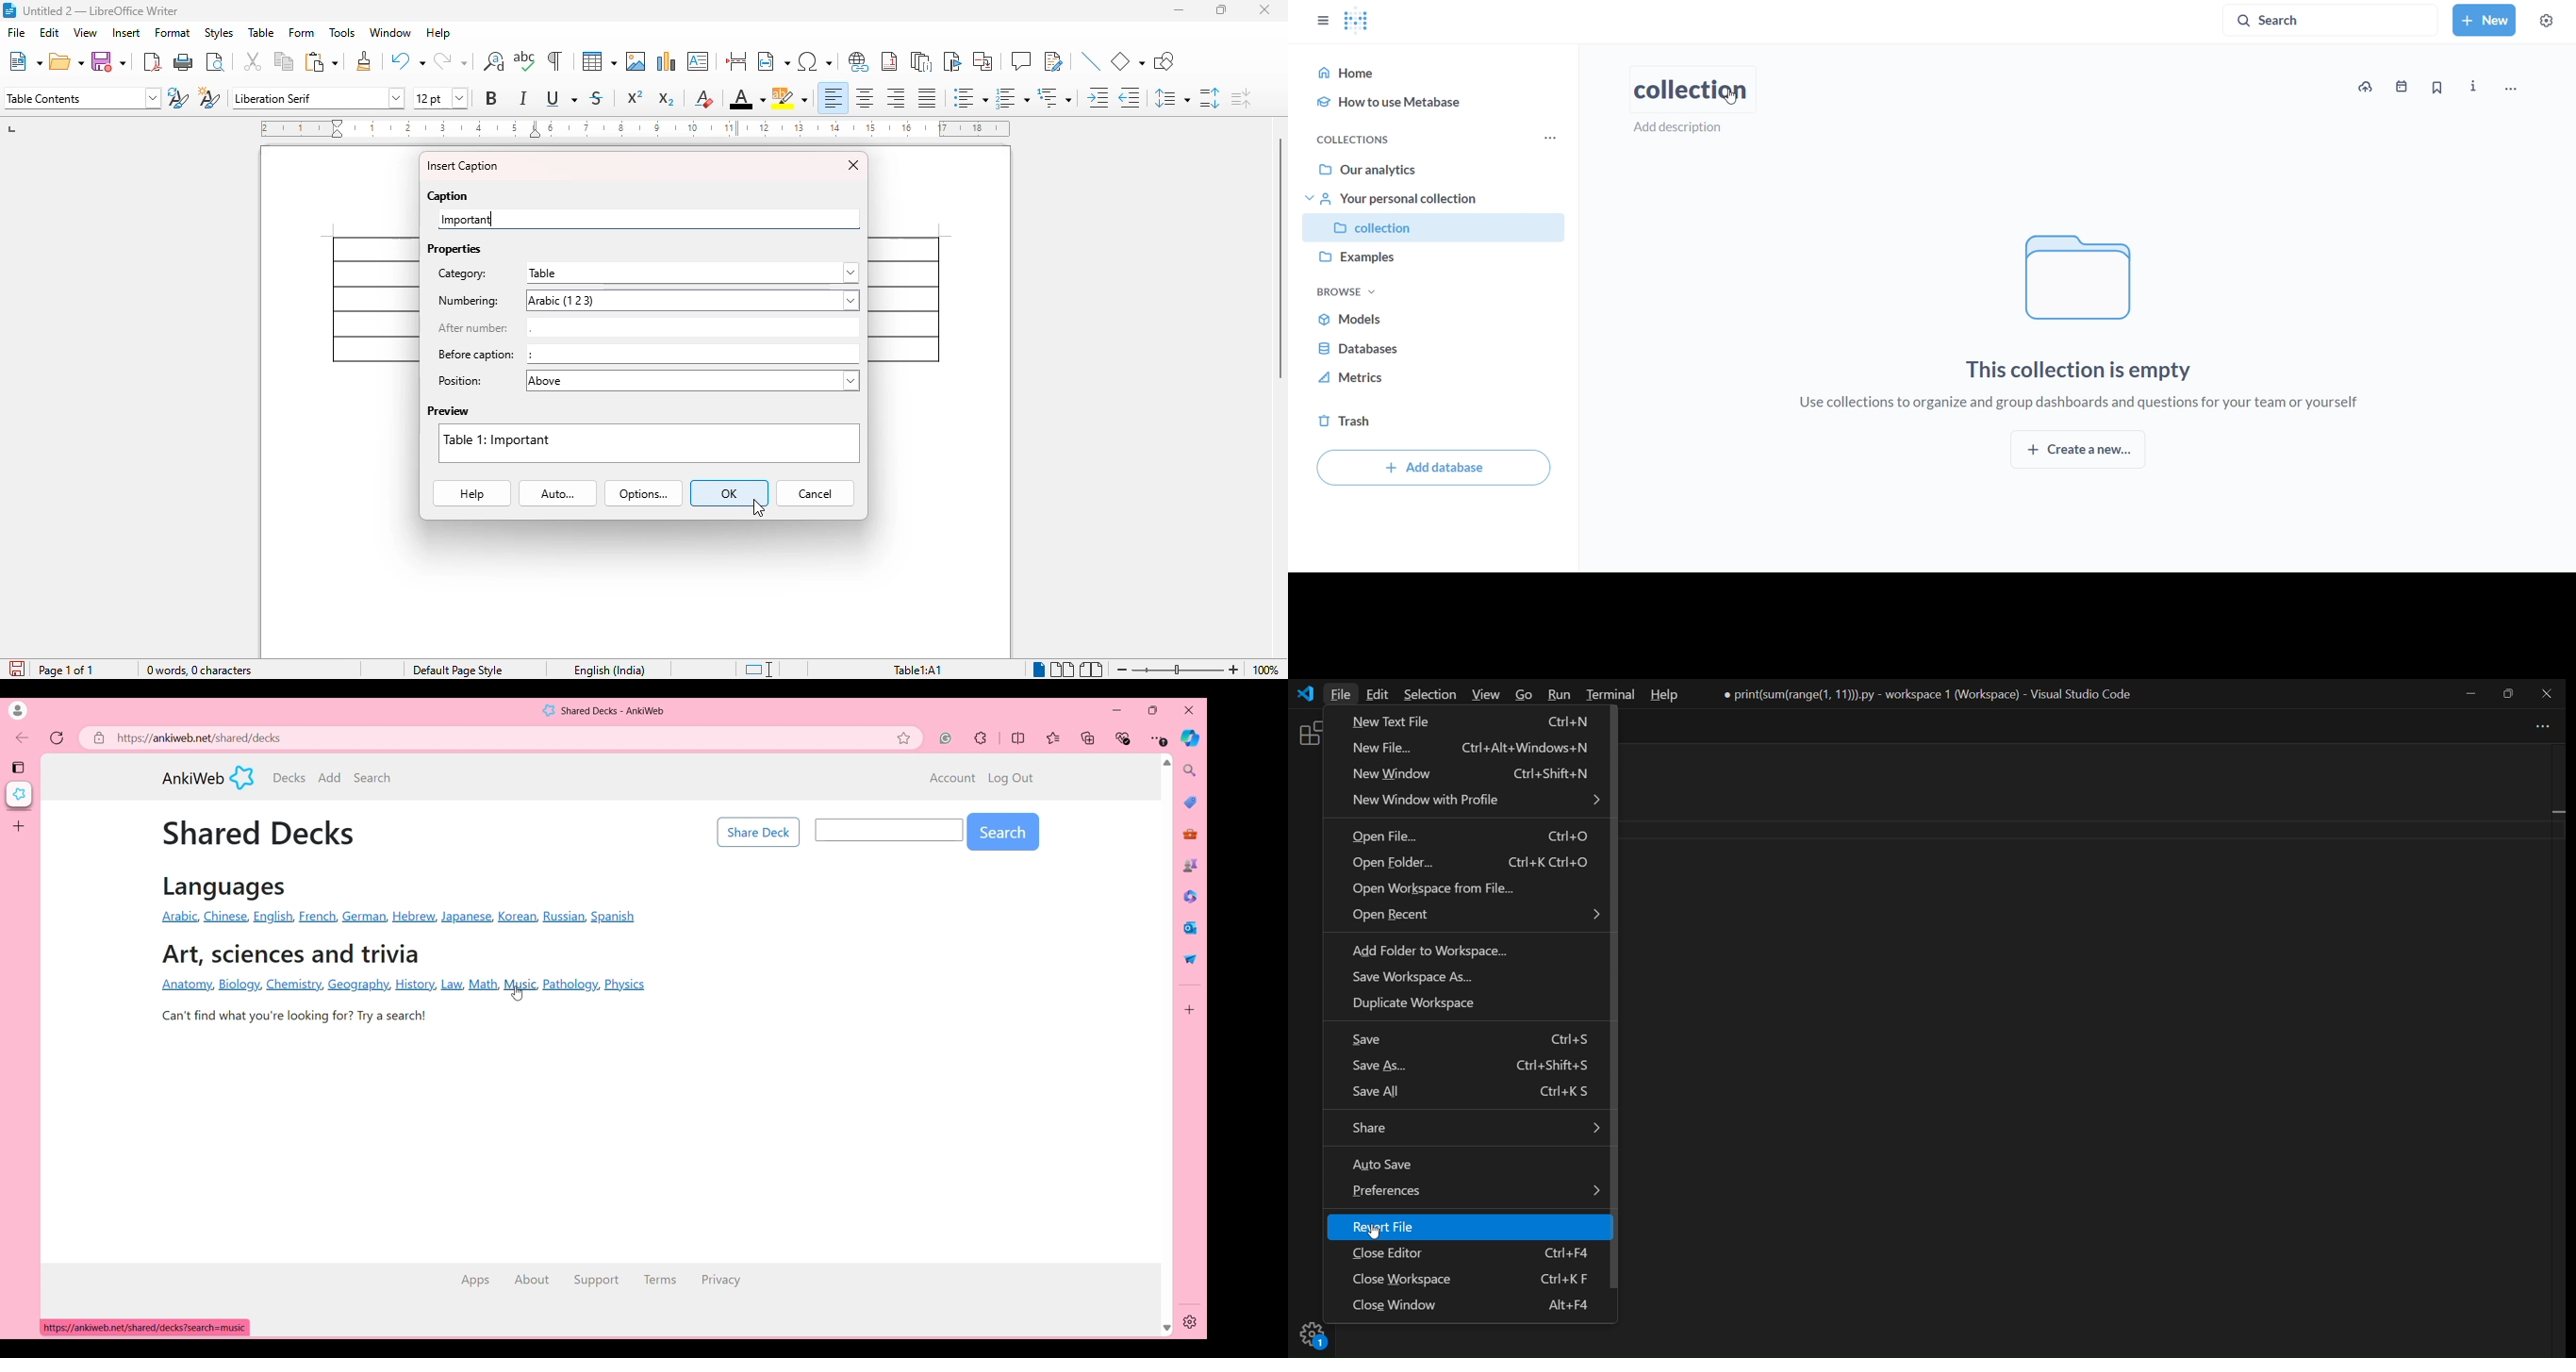 This screenshot has height=1372, width=2576. What do you see at coordinates (614, 711) in the screenshot?
I see `Shared Decks - AnkiWeb` at bounding box center [614, 711].